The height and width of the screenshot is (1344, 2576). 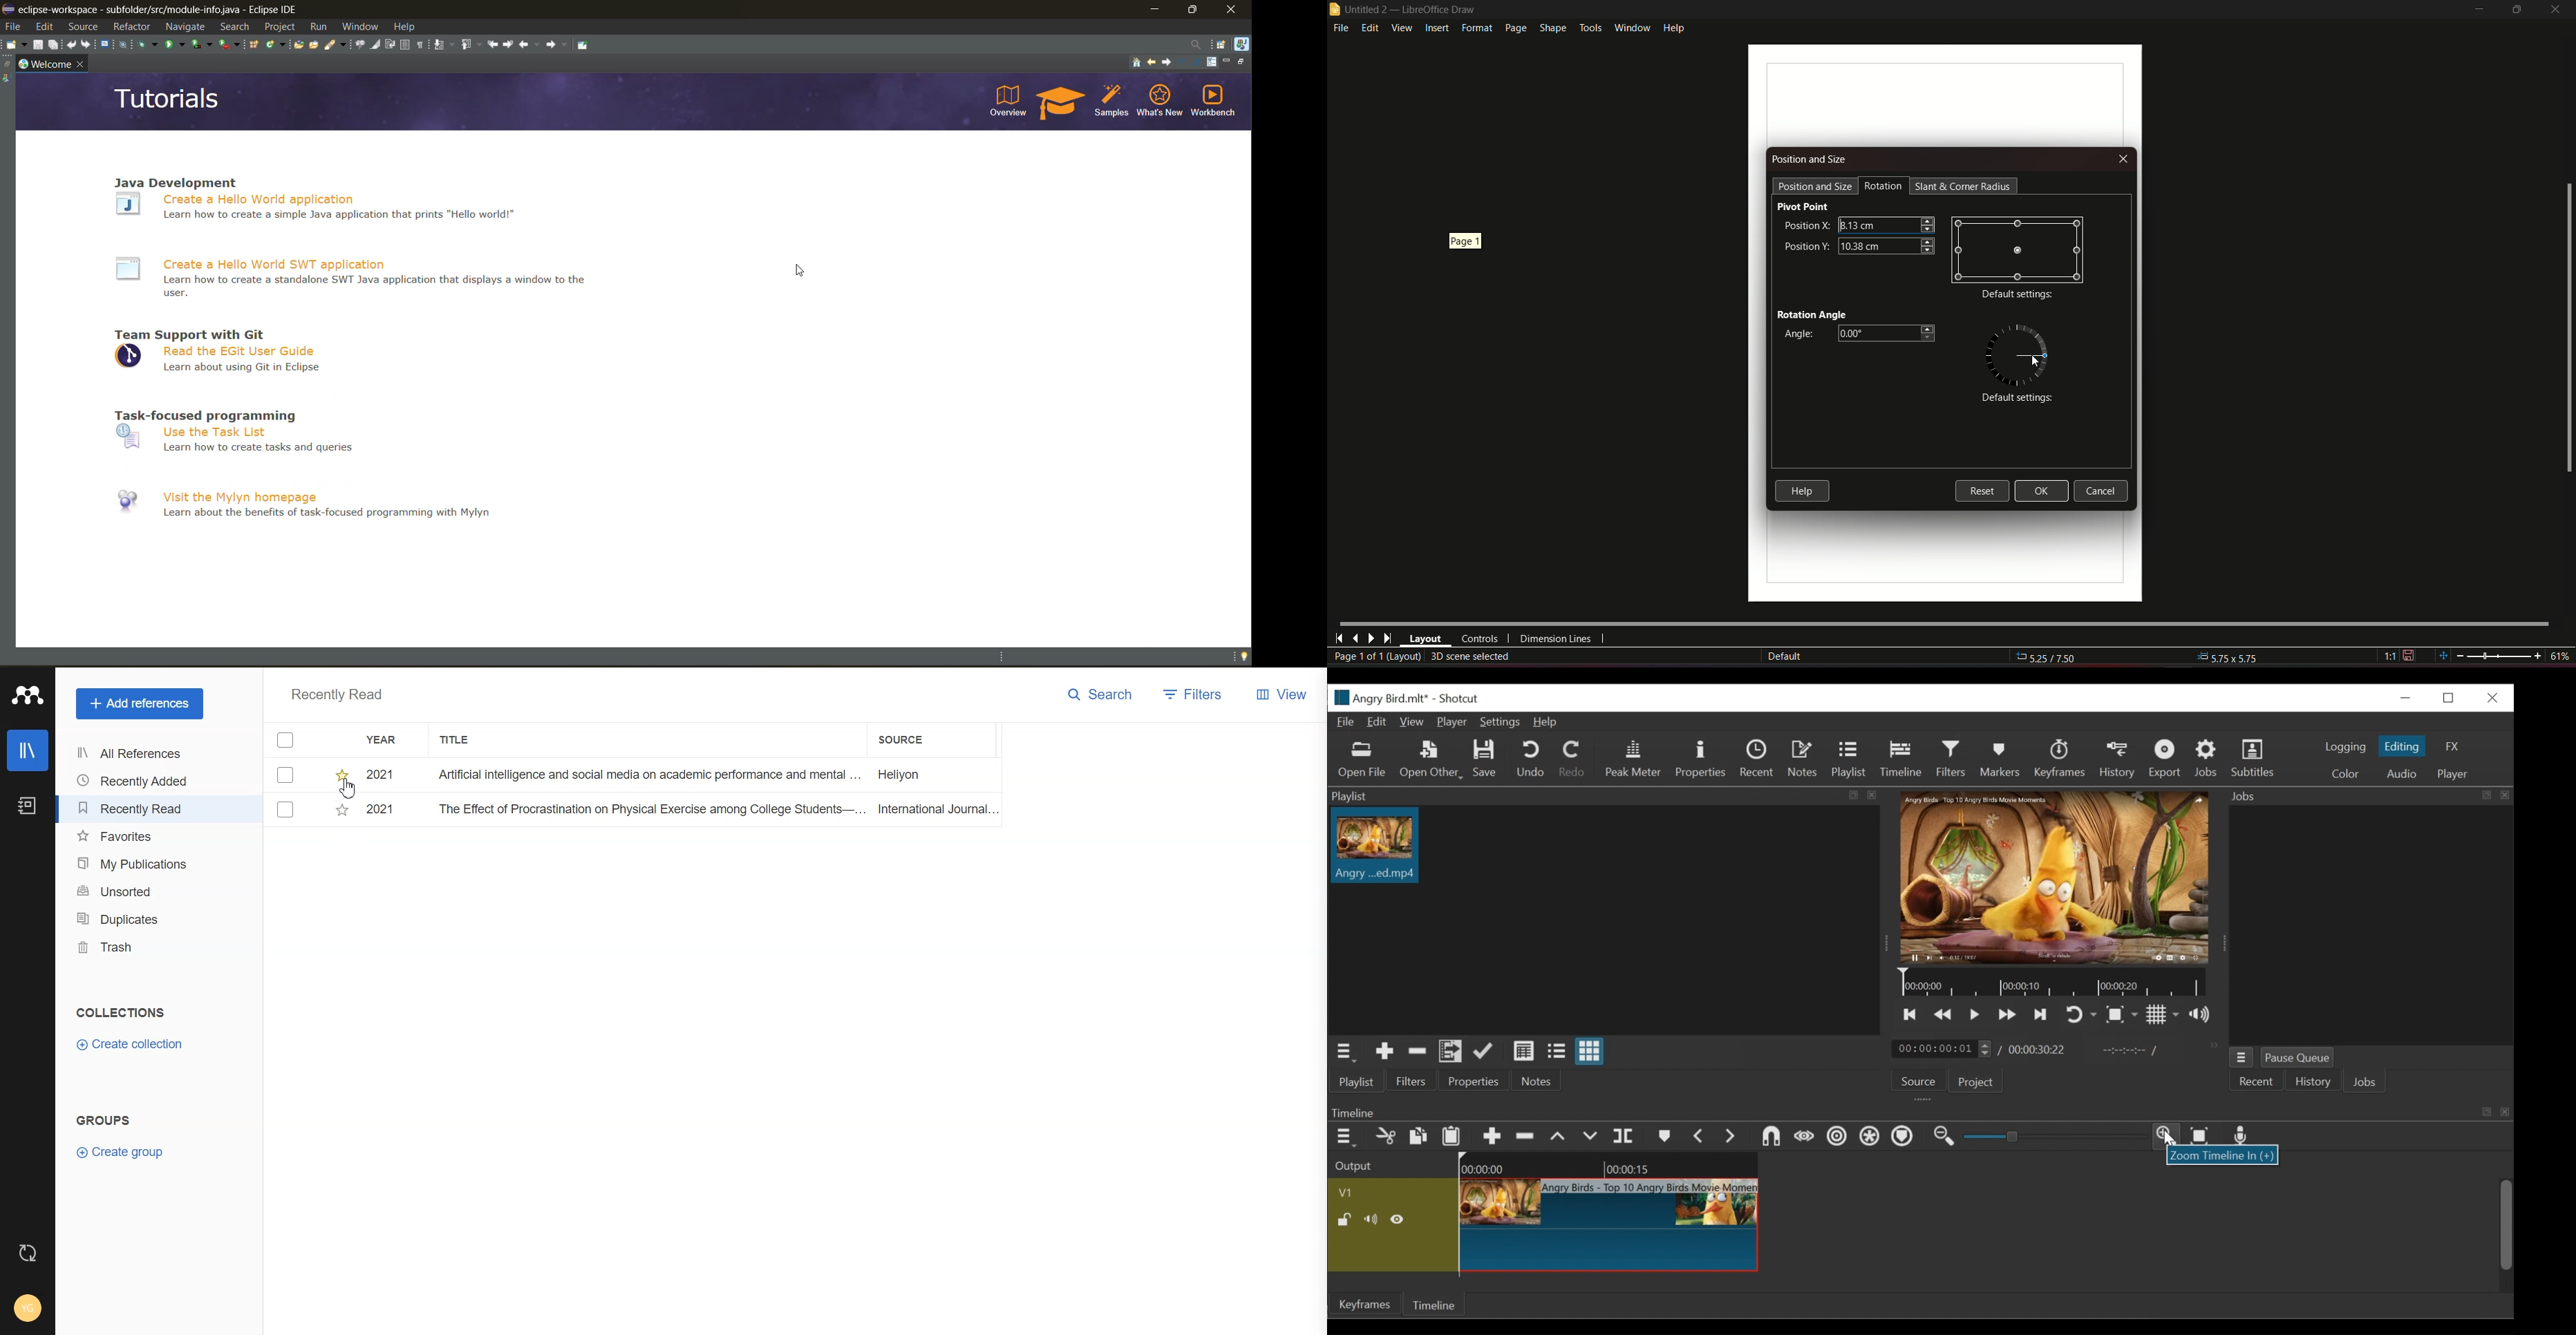 I want to click on Remove cut, so click(x=1417, y=1052).